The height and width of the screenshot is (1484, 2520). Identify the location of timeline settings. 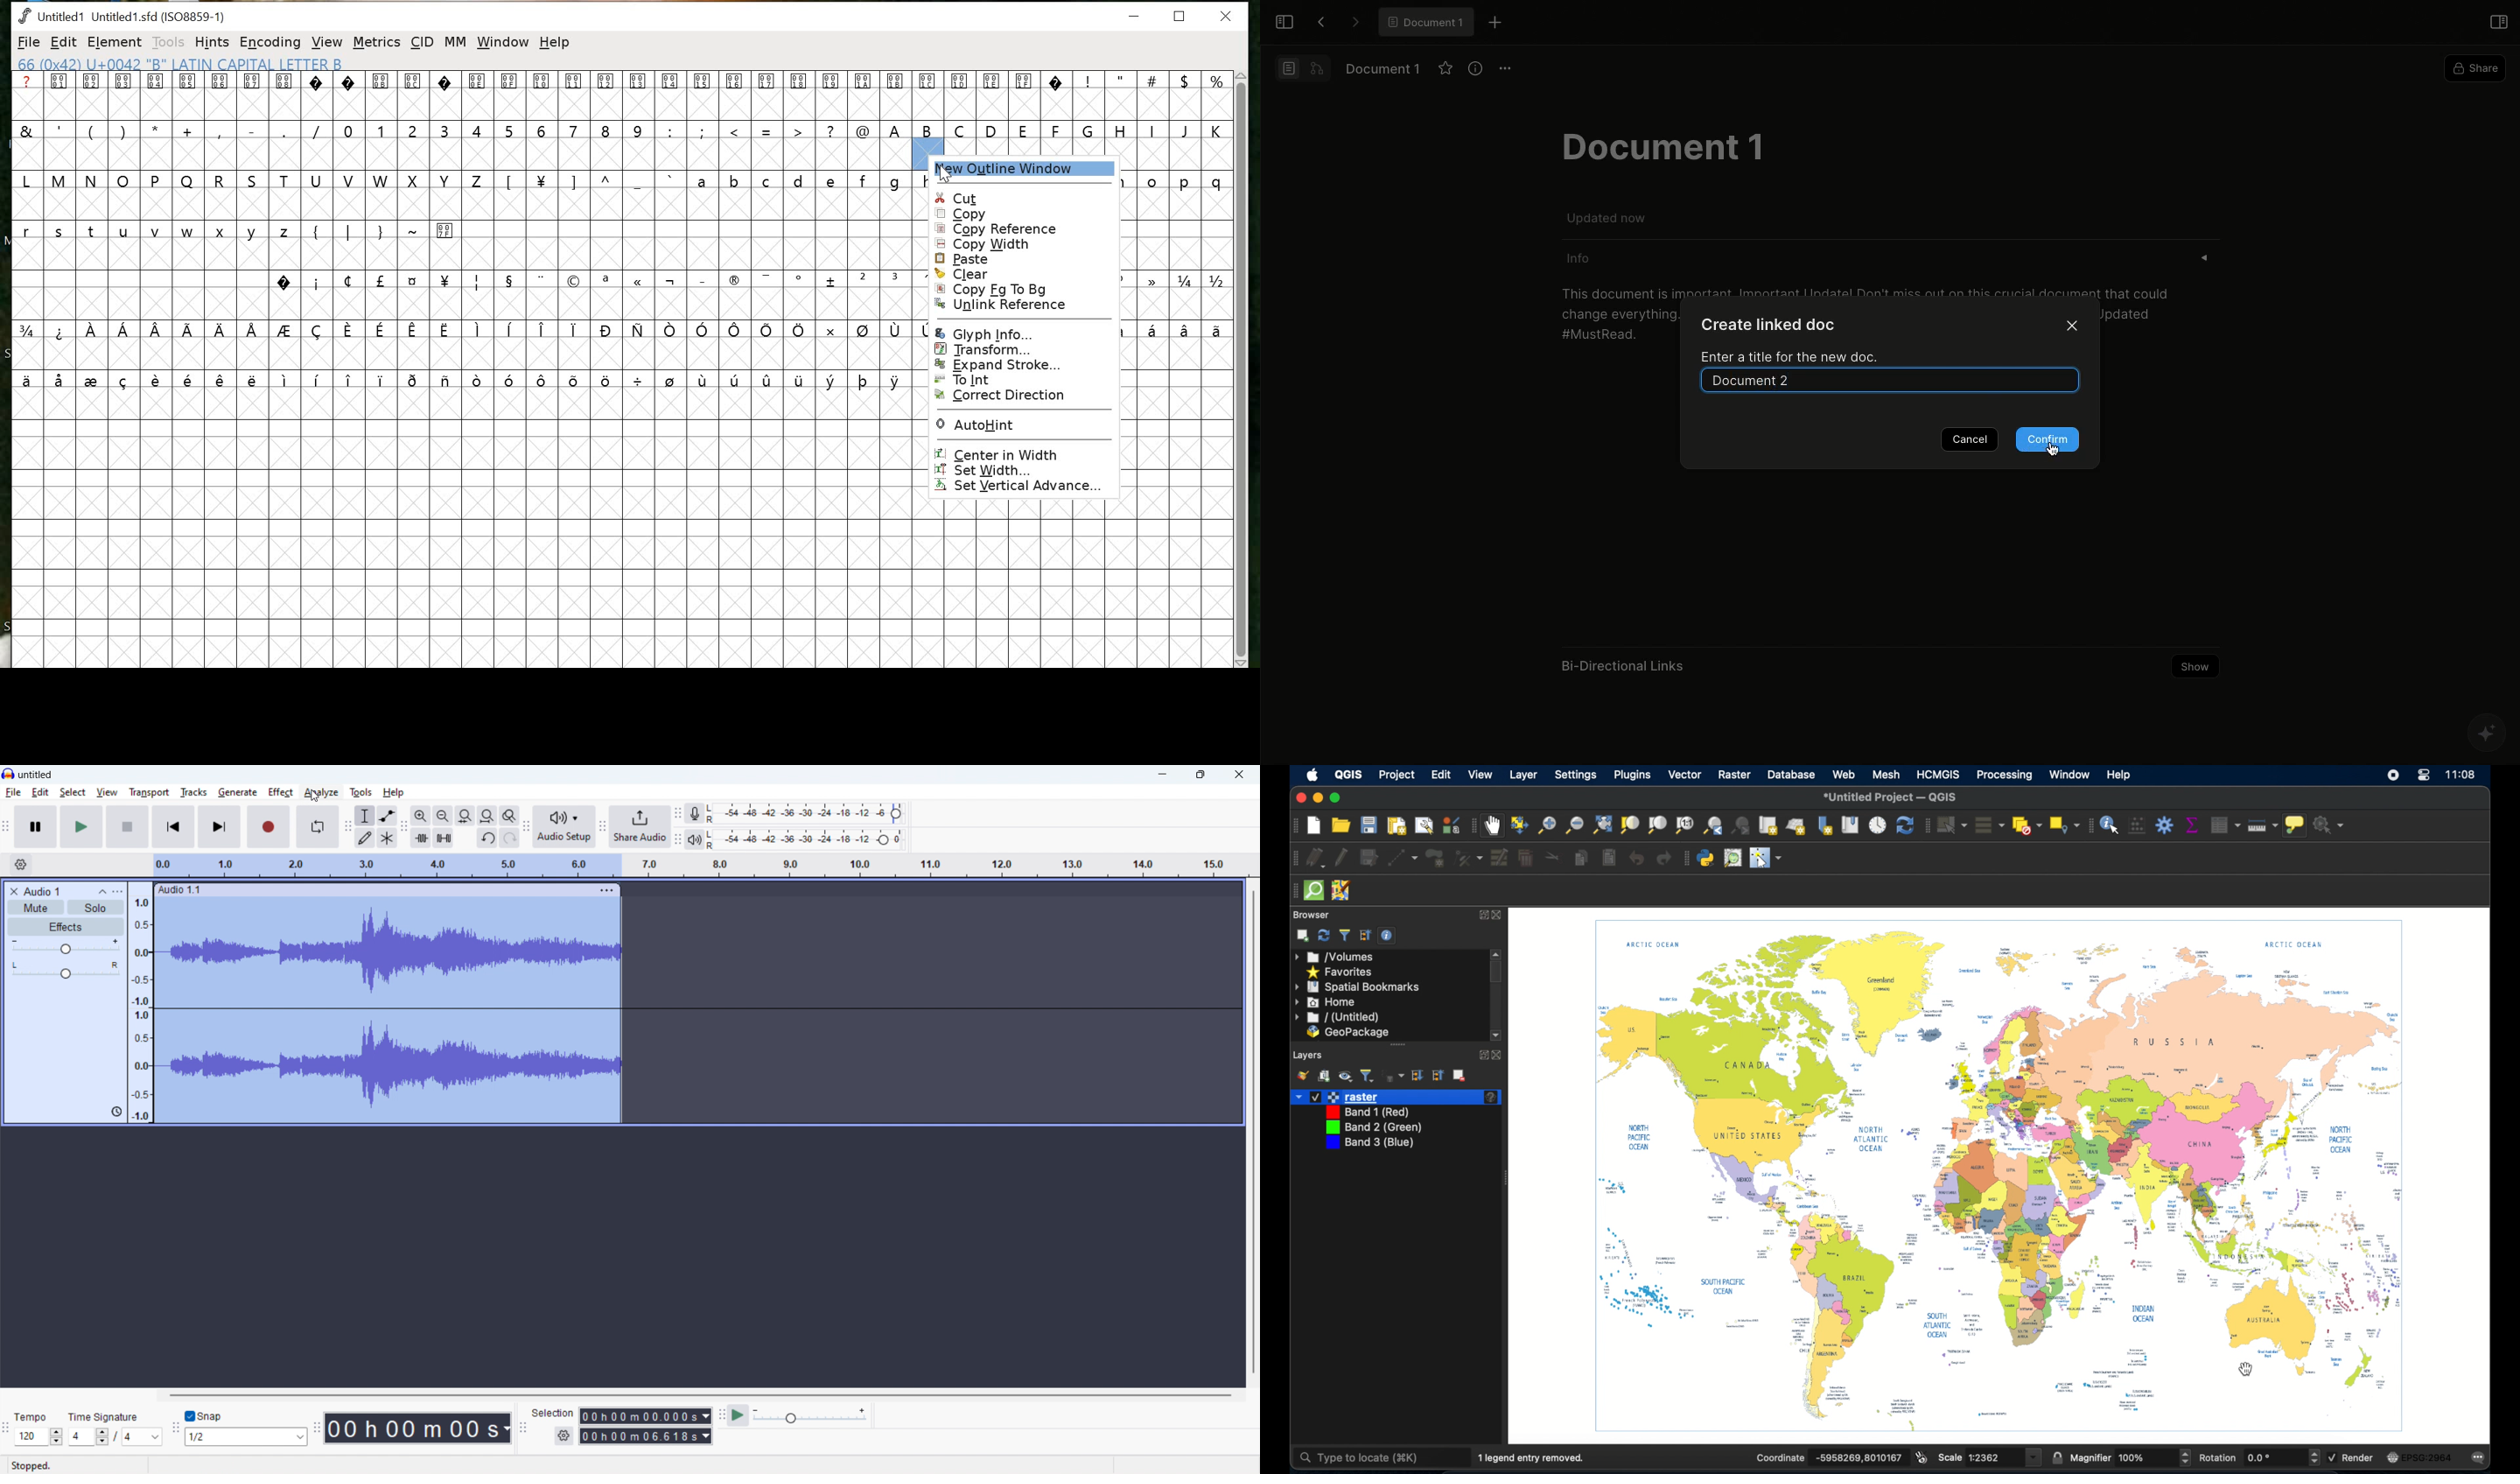
(20, 865).